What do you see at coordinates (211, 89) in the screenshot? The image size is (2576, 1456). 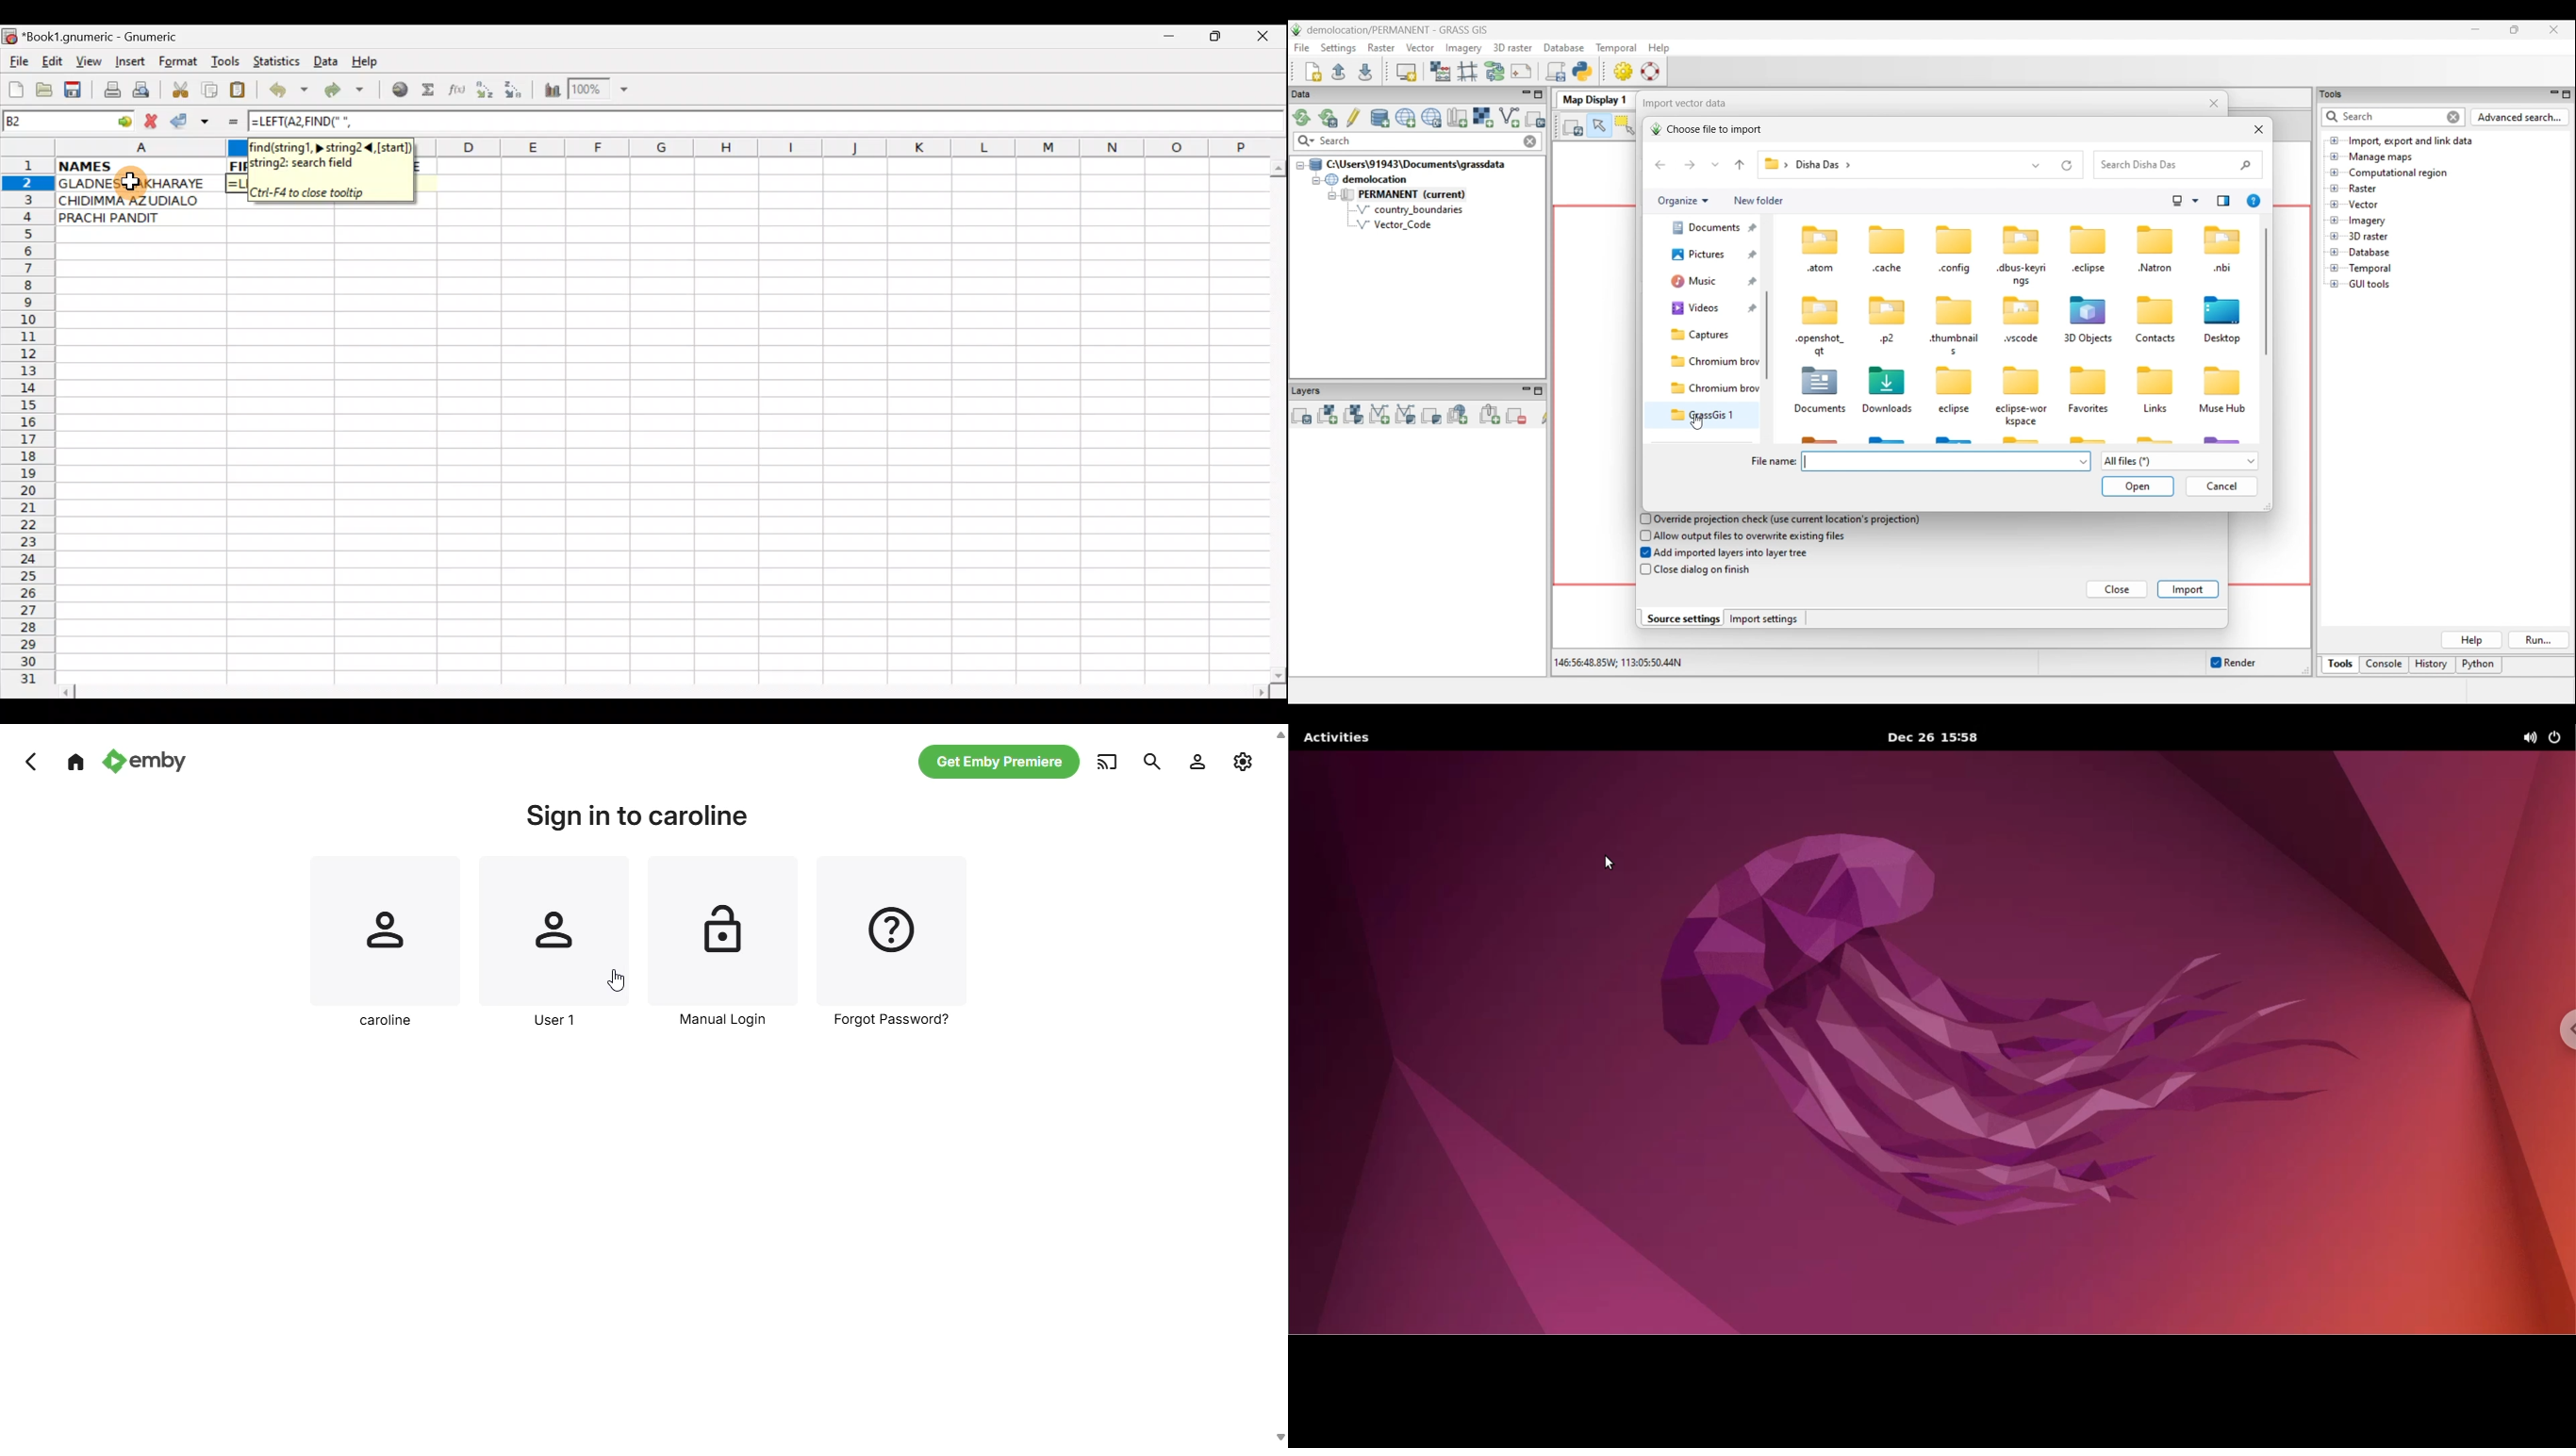 I see `Copy selection` at bounding box center [211, 89].